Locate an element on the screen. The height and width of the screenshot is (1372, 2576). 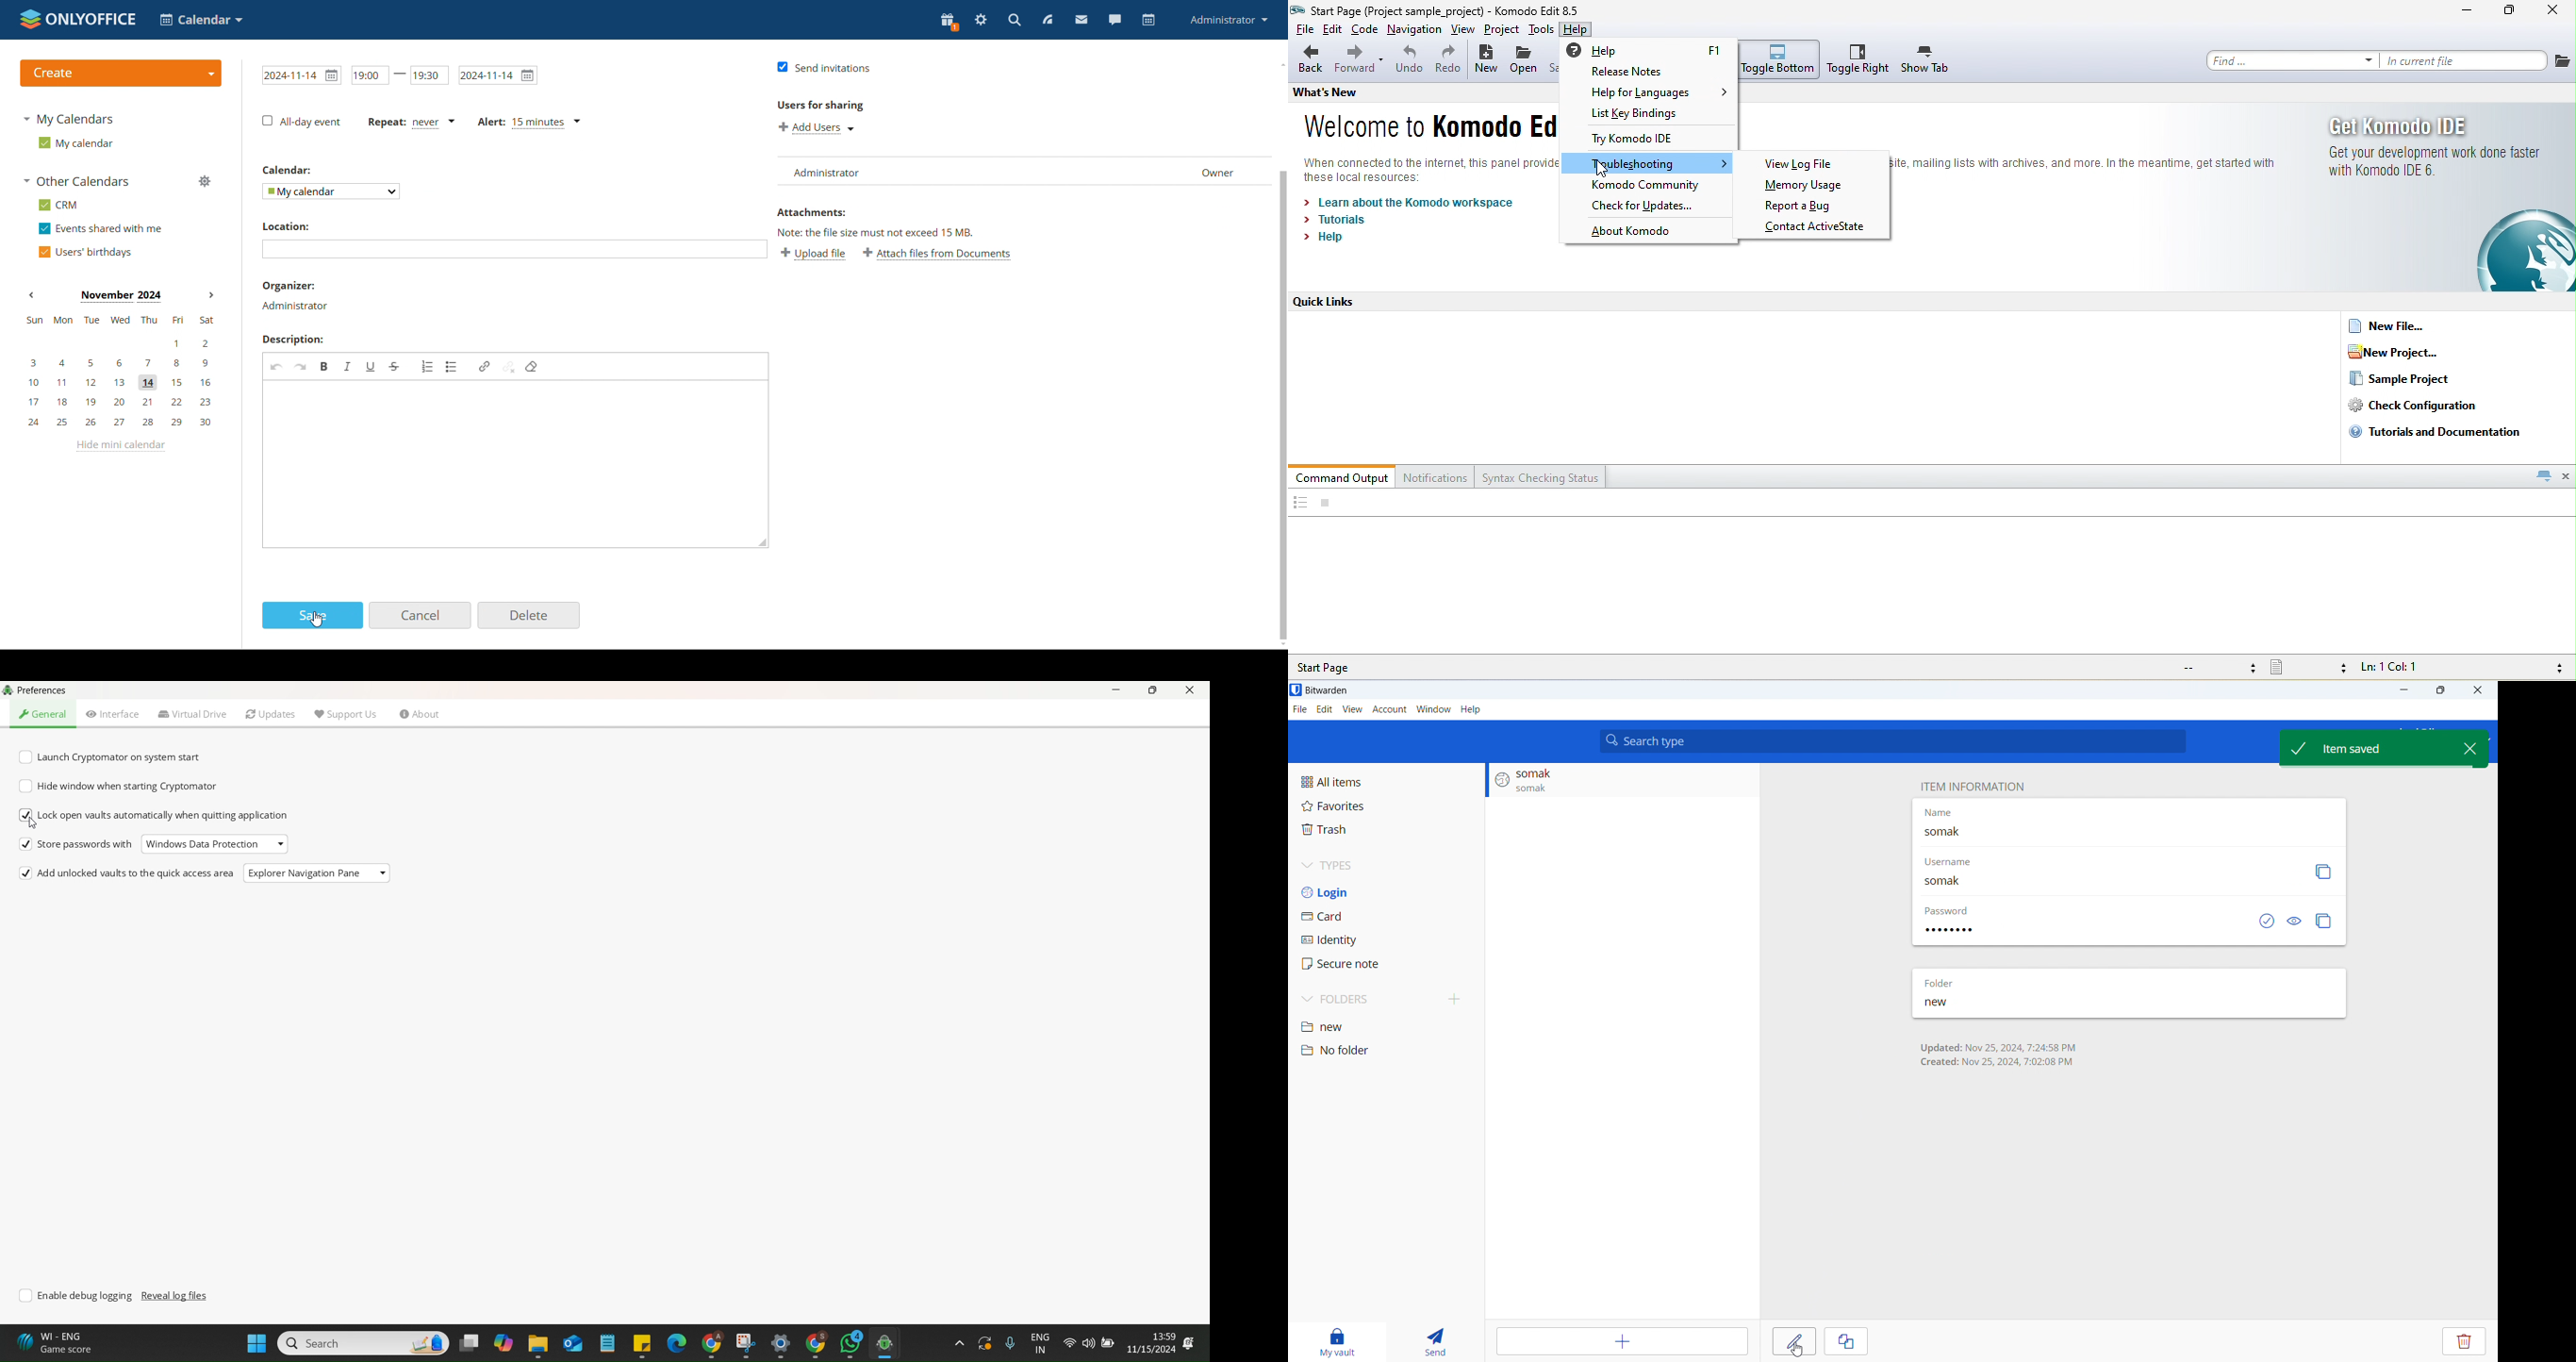
file is located at coordinates (2563, 60).